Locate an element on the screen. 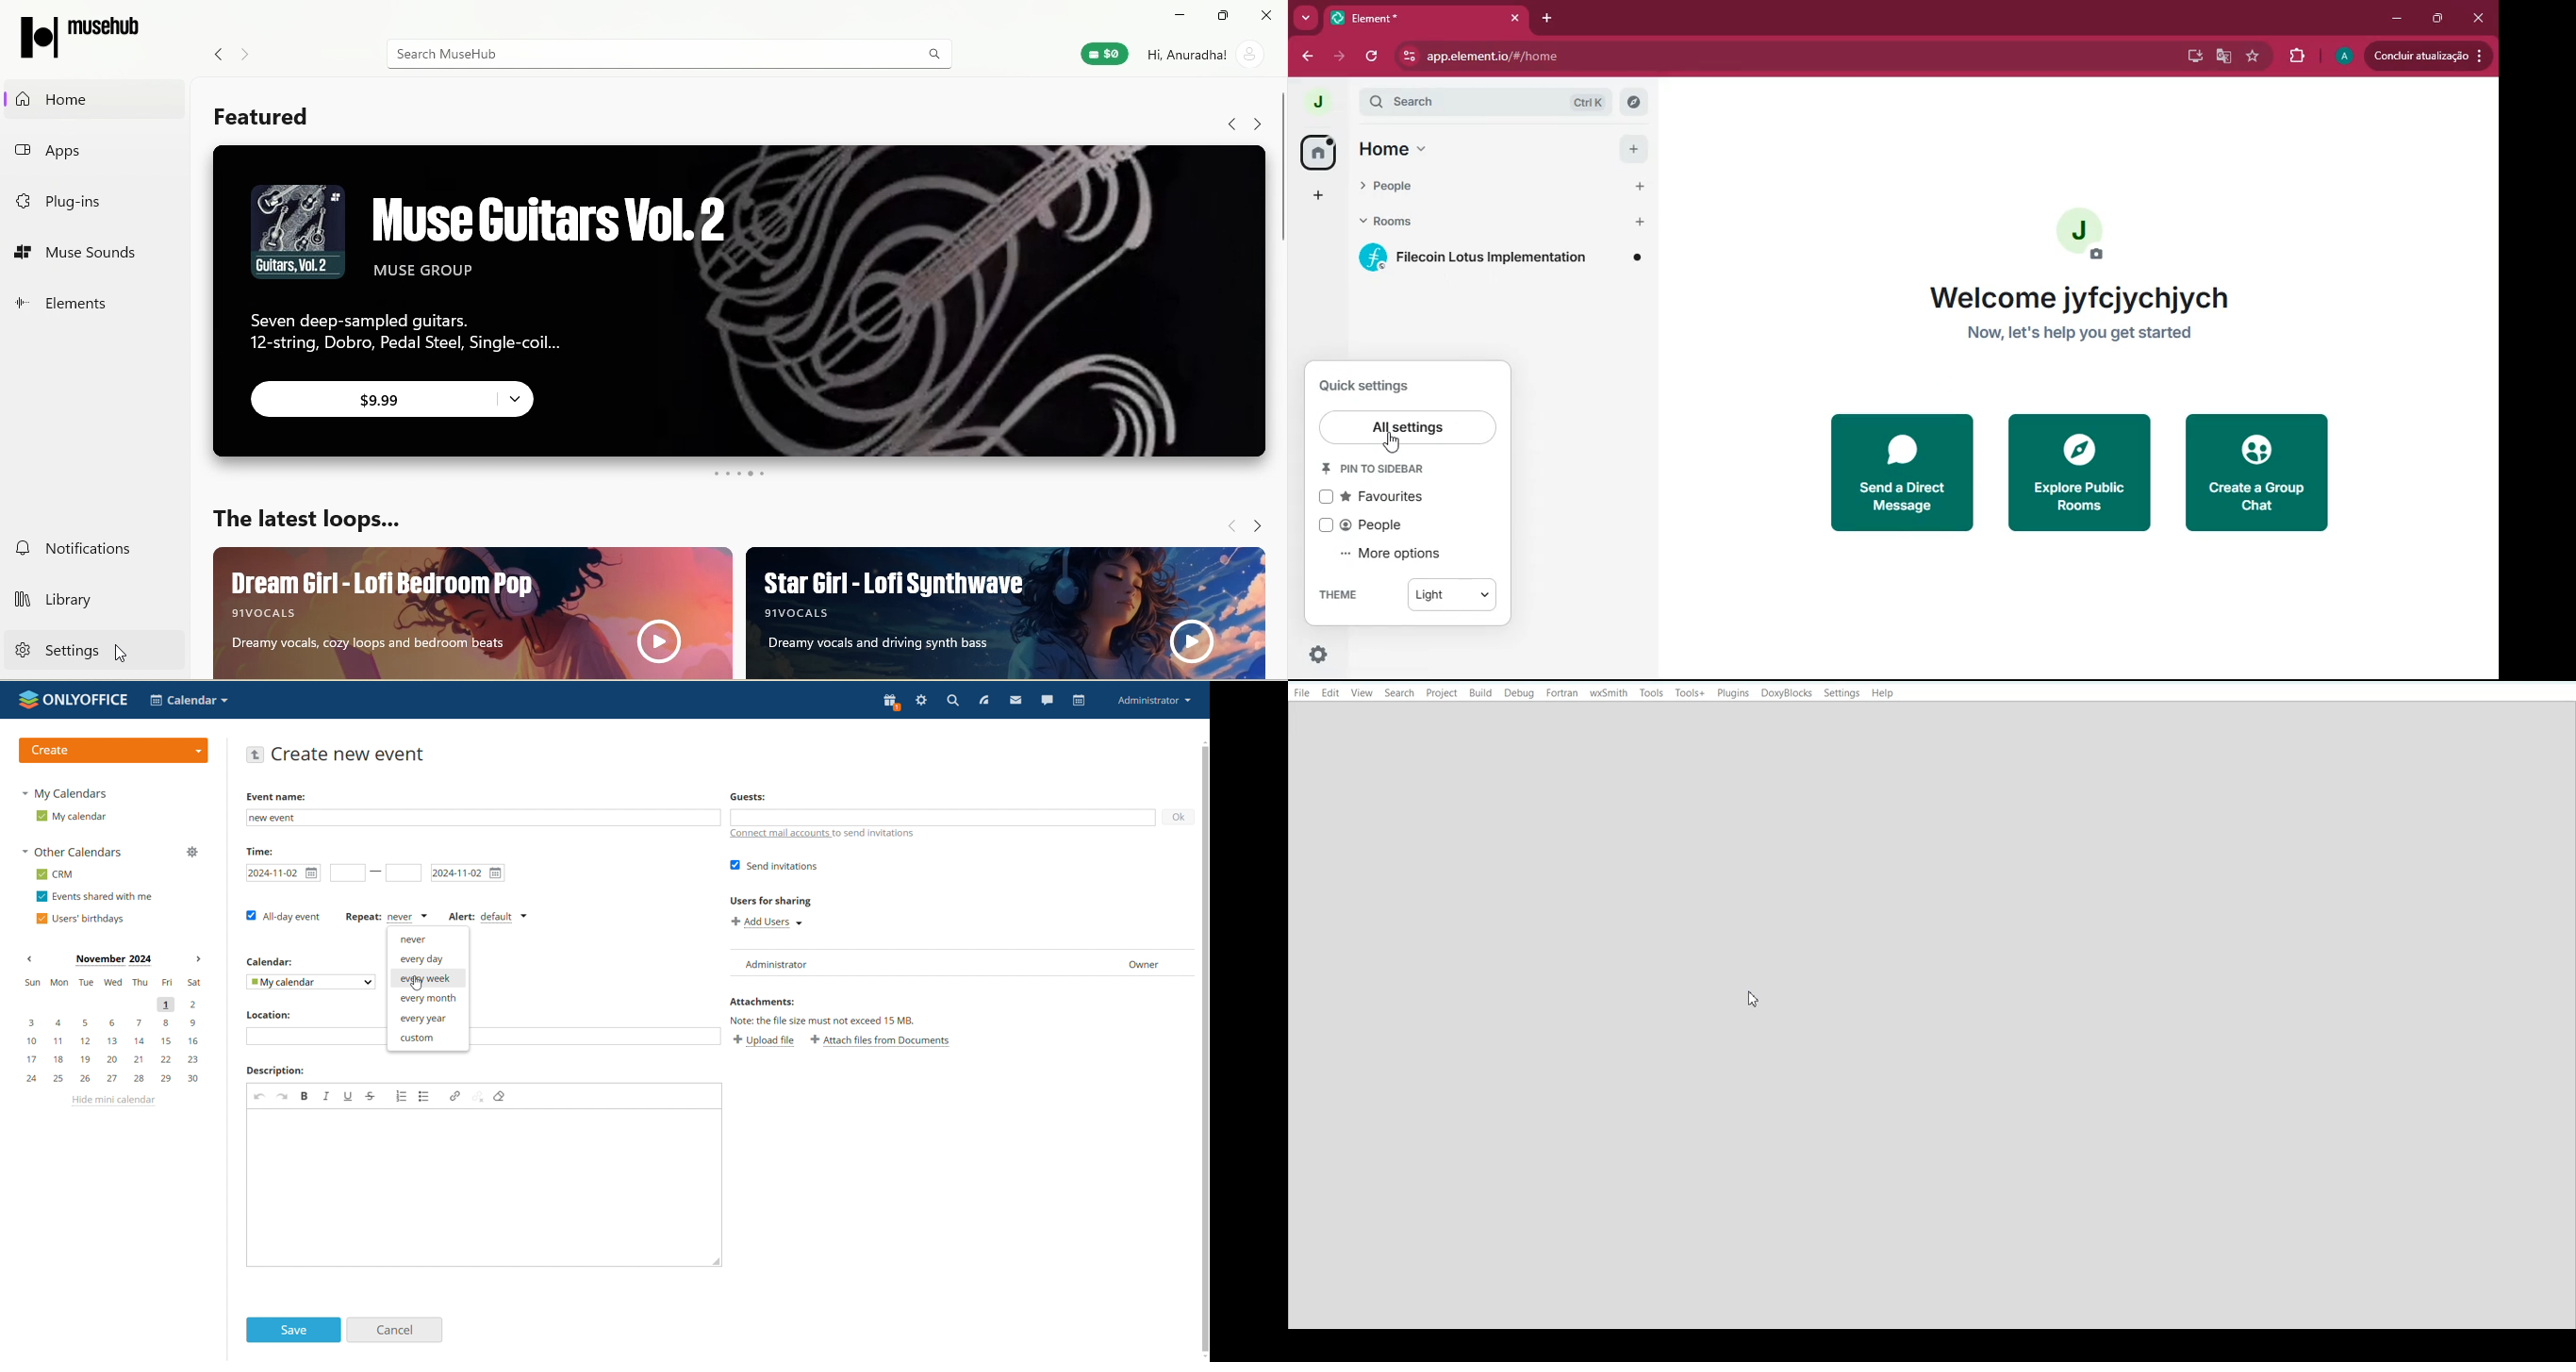  favourite is located at coordinates (2253, 57).